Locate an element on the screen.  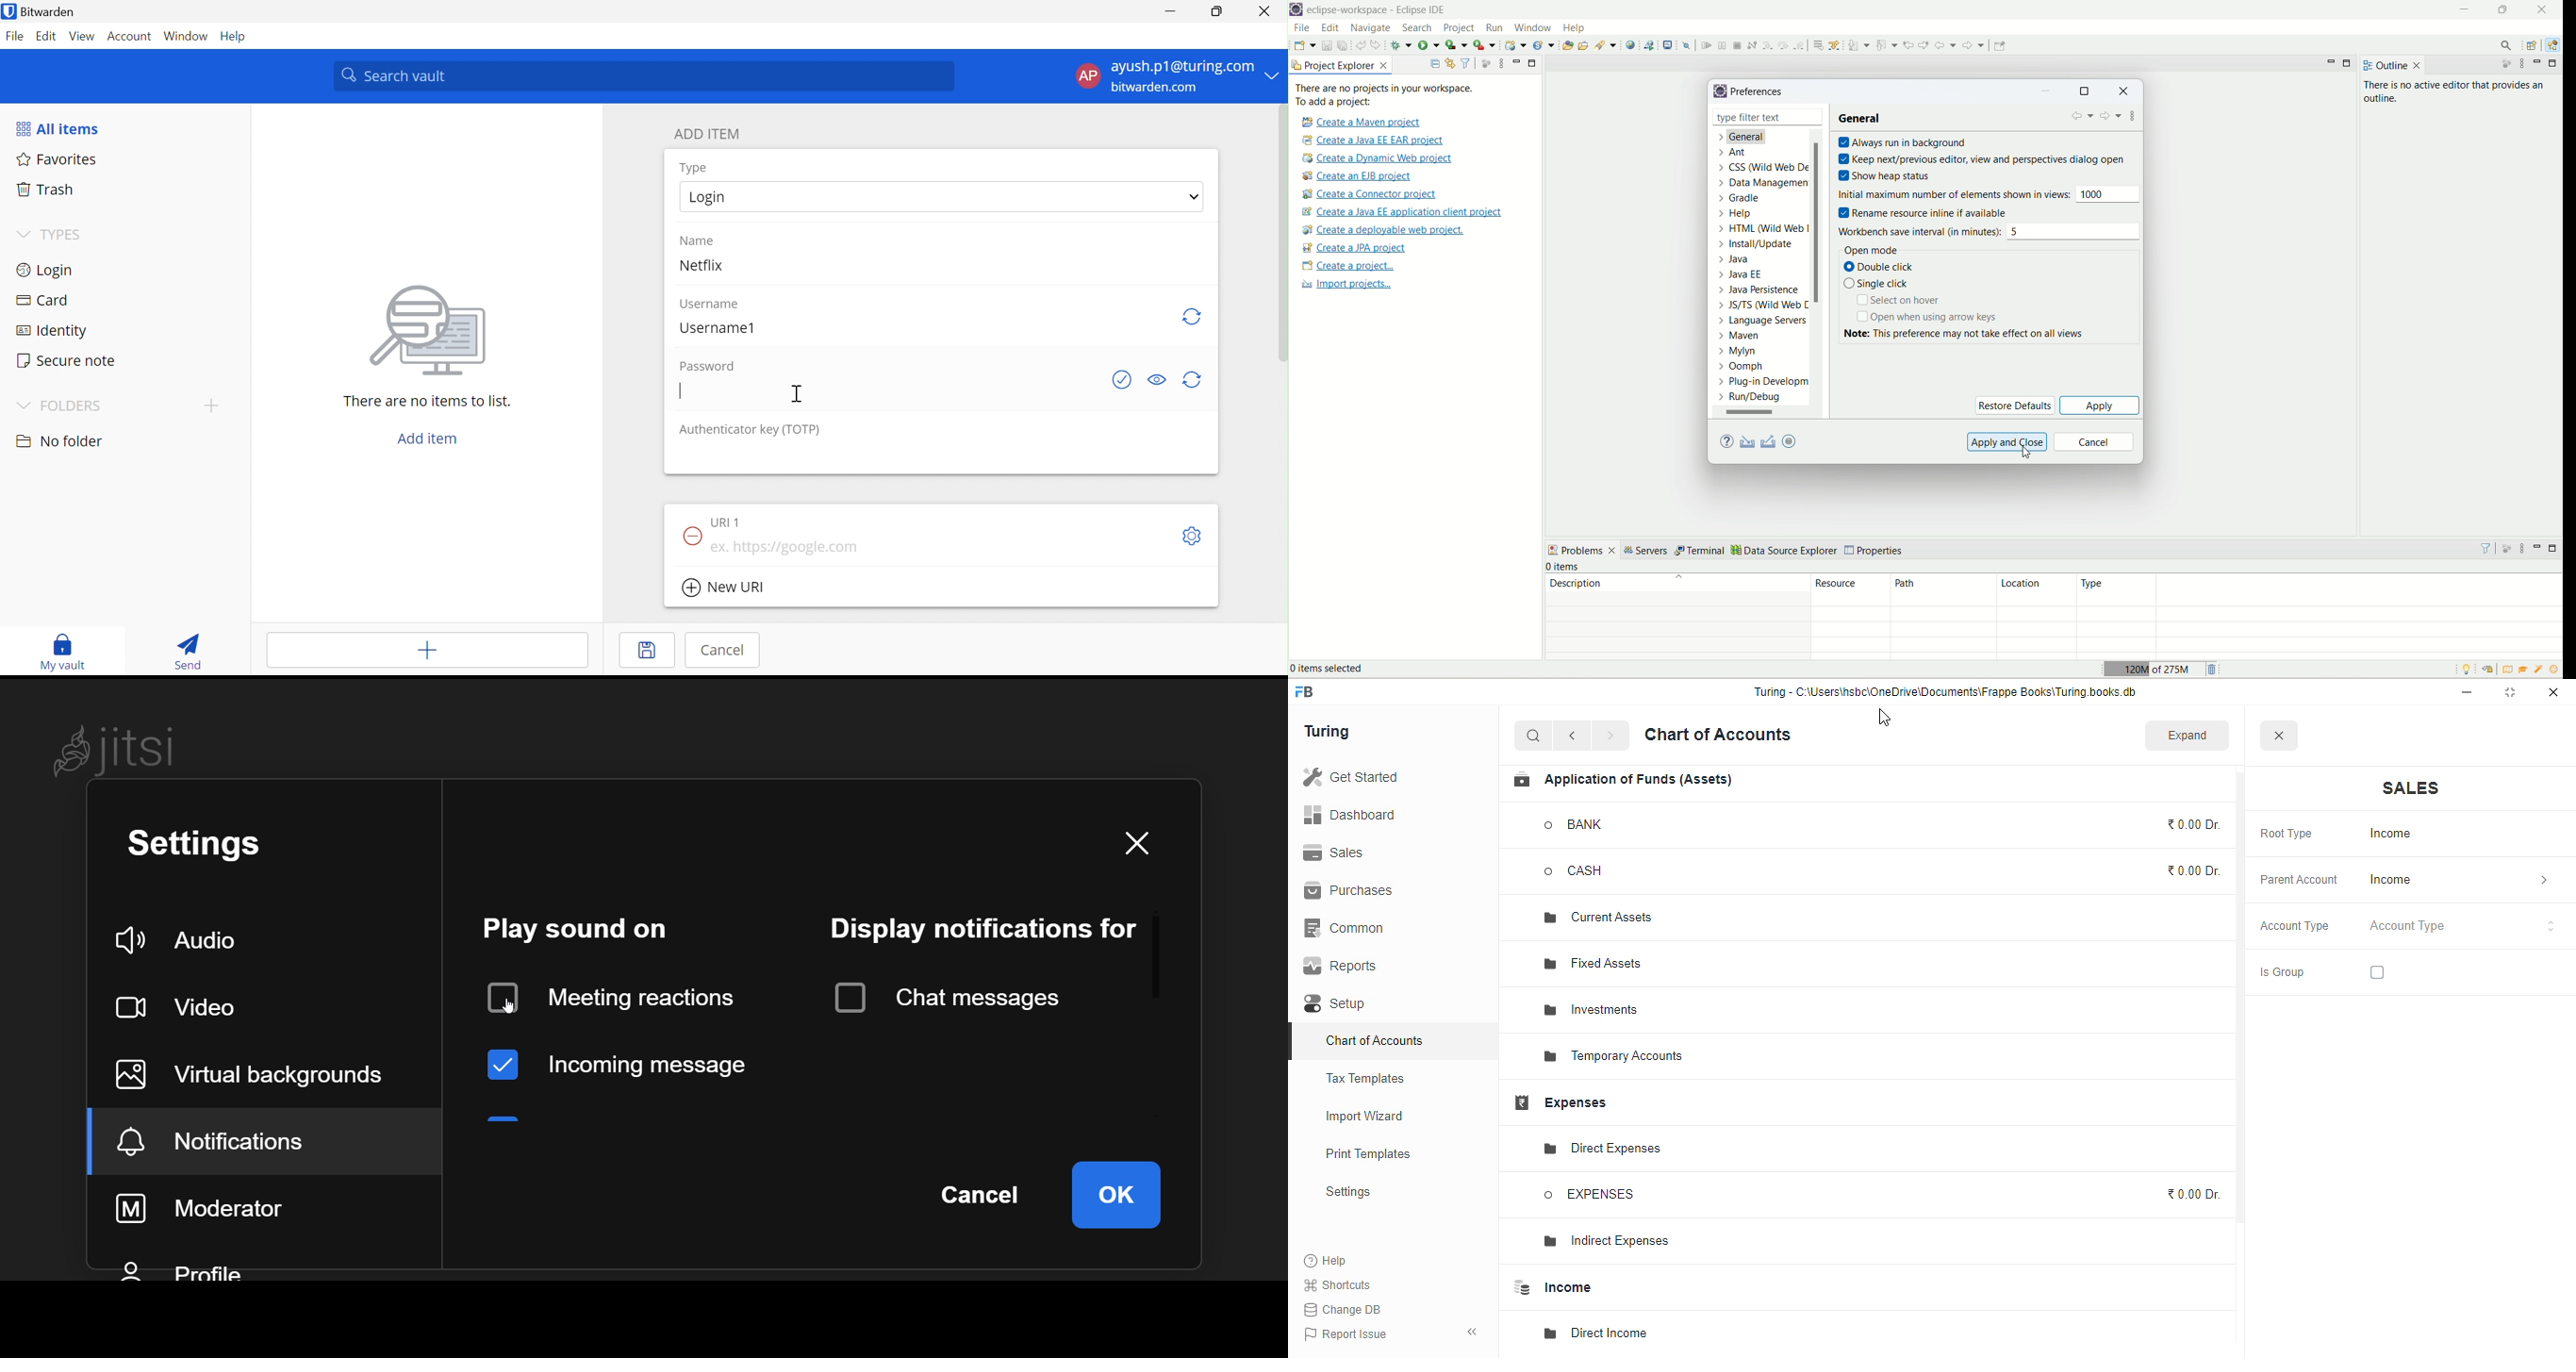
maximize is located at coordinates (2510, 692).